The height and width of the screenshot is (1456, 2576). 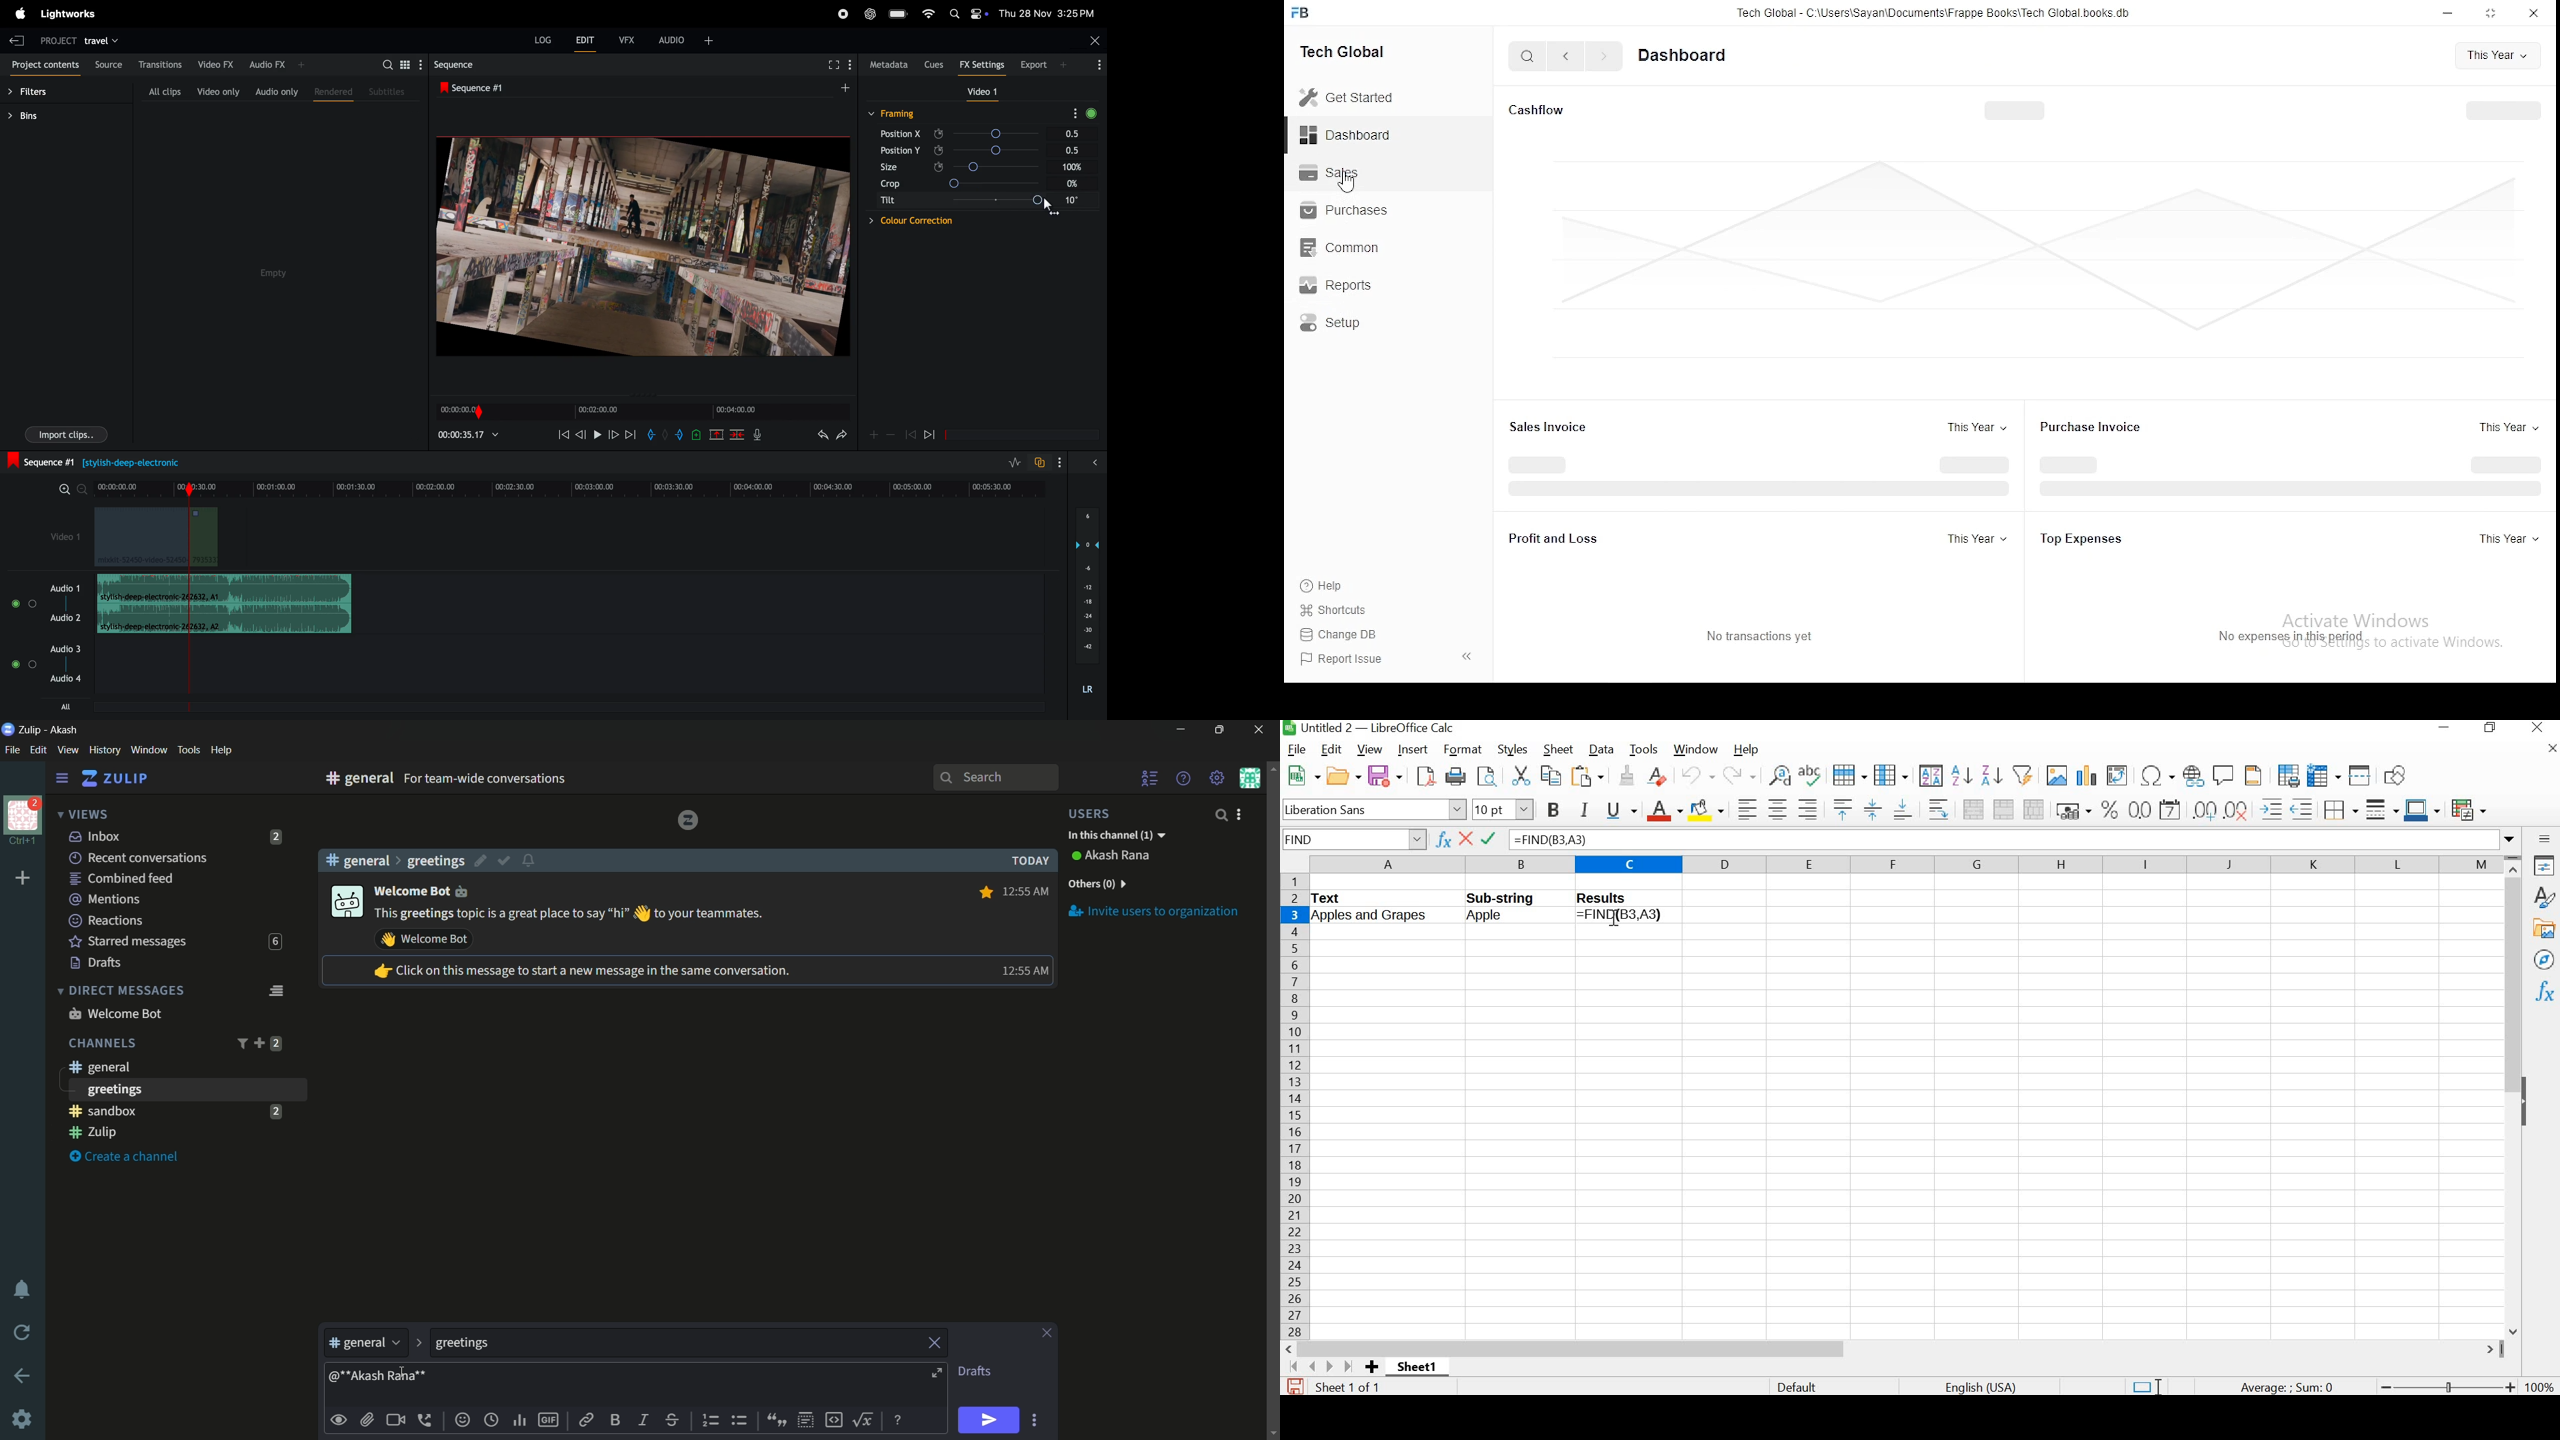 What do you see at coordinates (149, 750) in the screenshot?
I see `window menu` at bounding box center [149, 750].